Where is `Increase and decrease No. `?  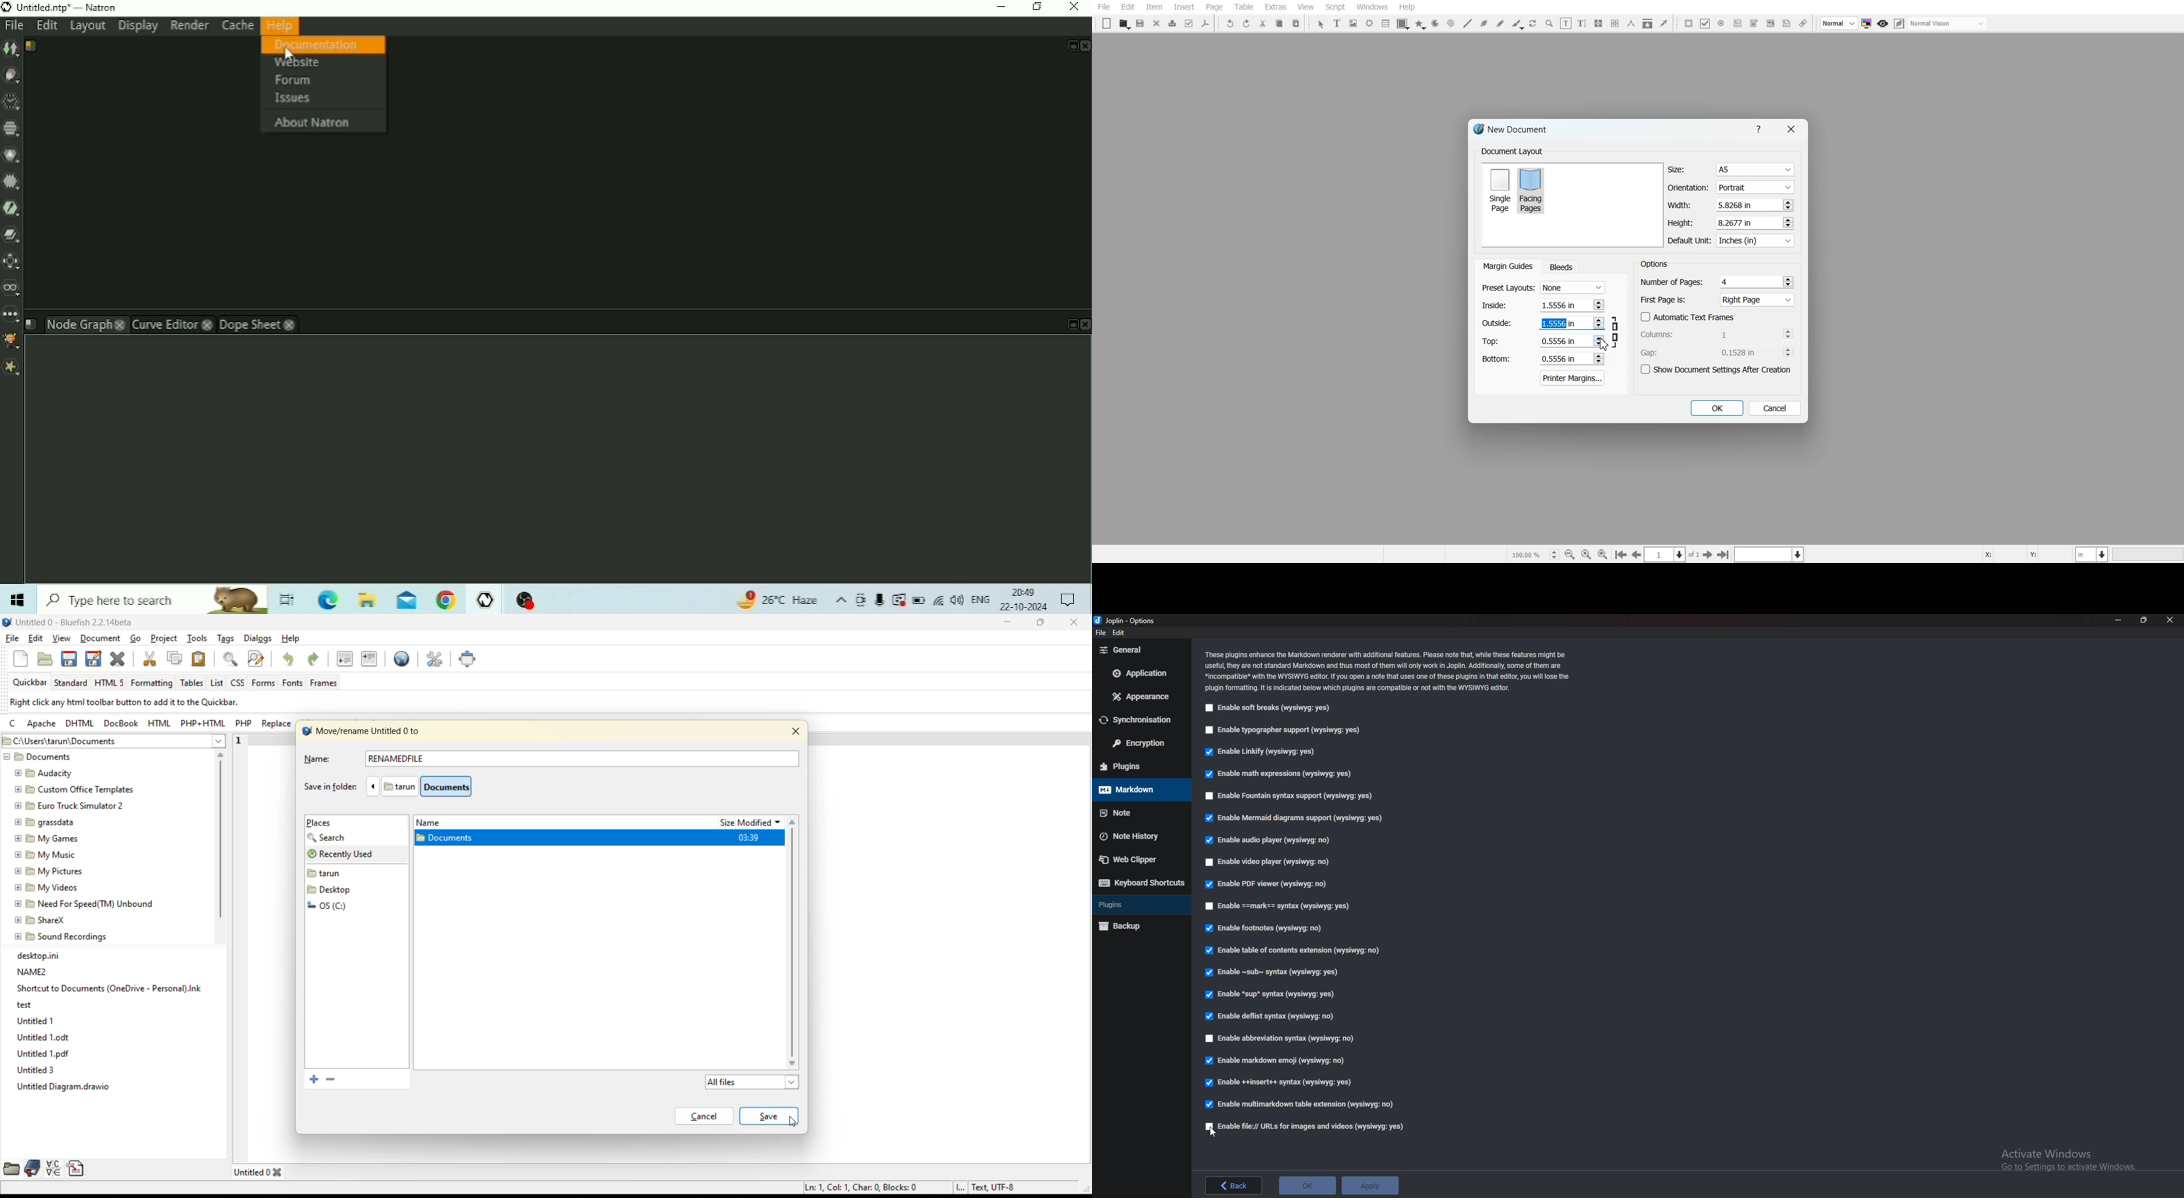 Increase and decrease No.  is located at coordinates (1786, 222).